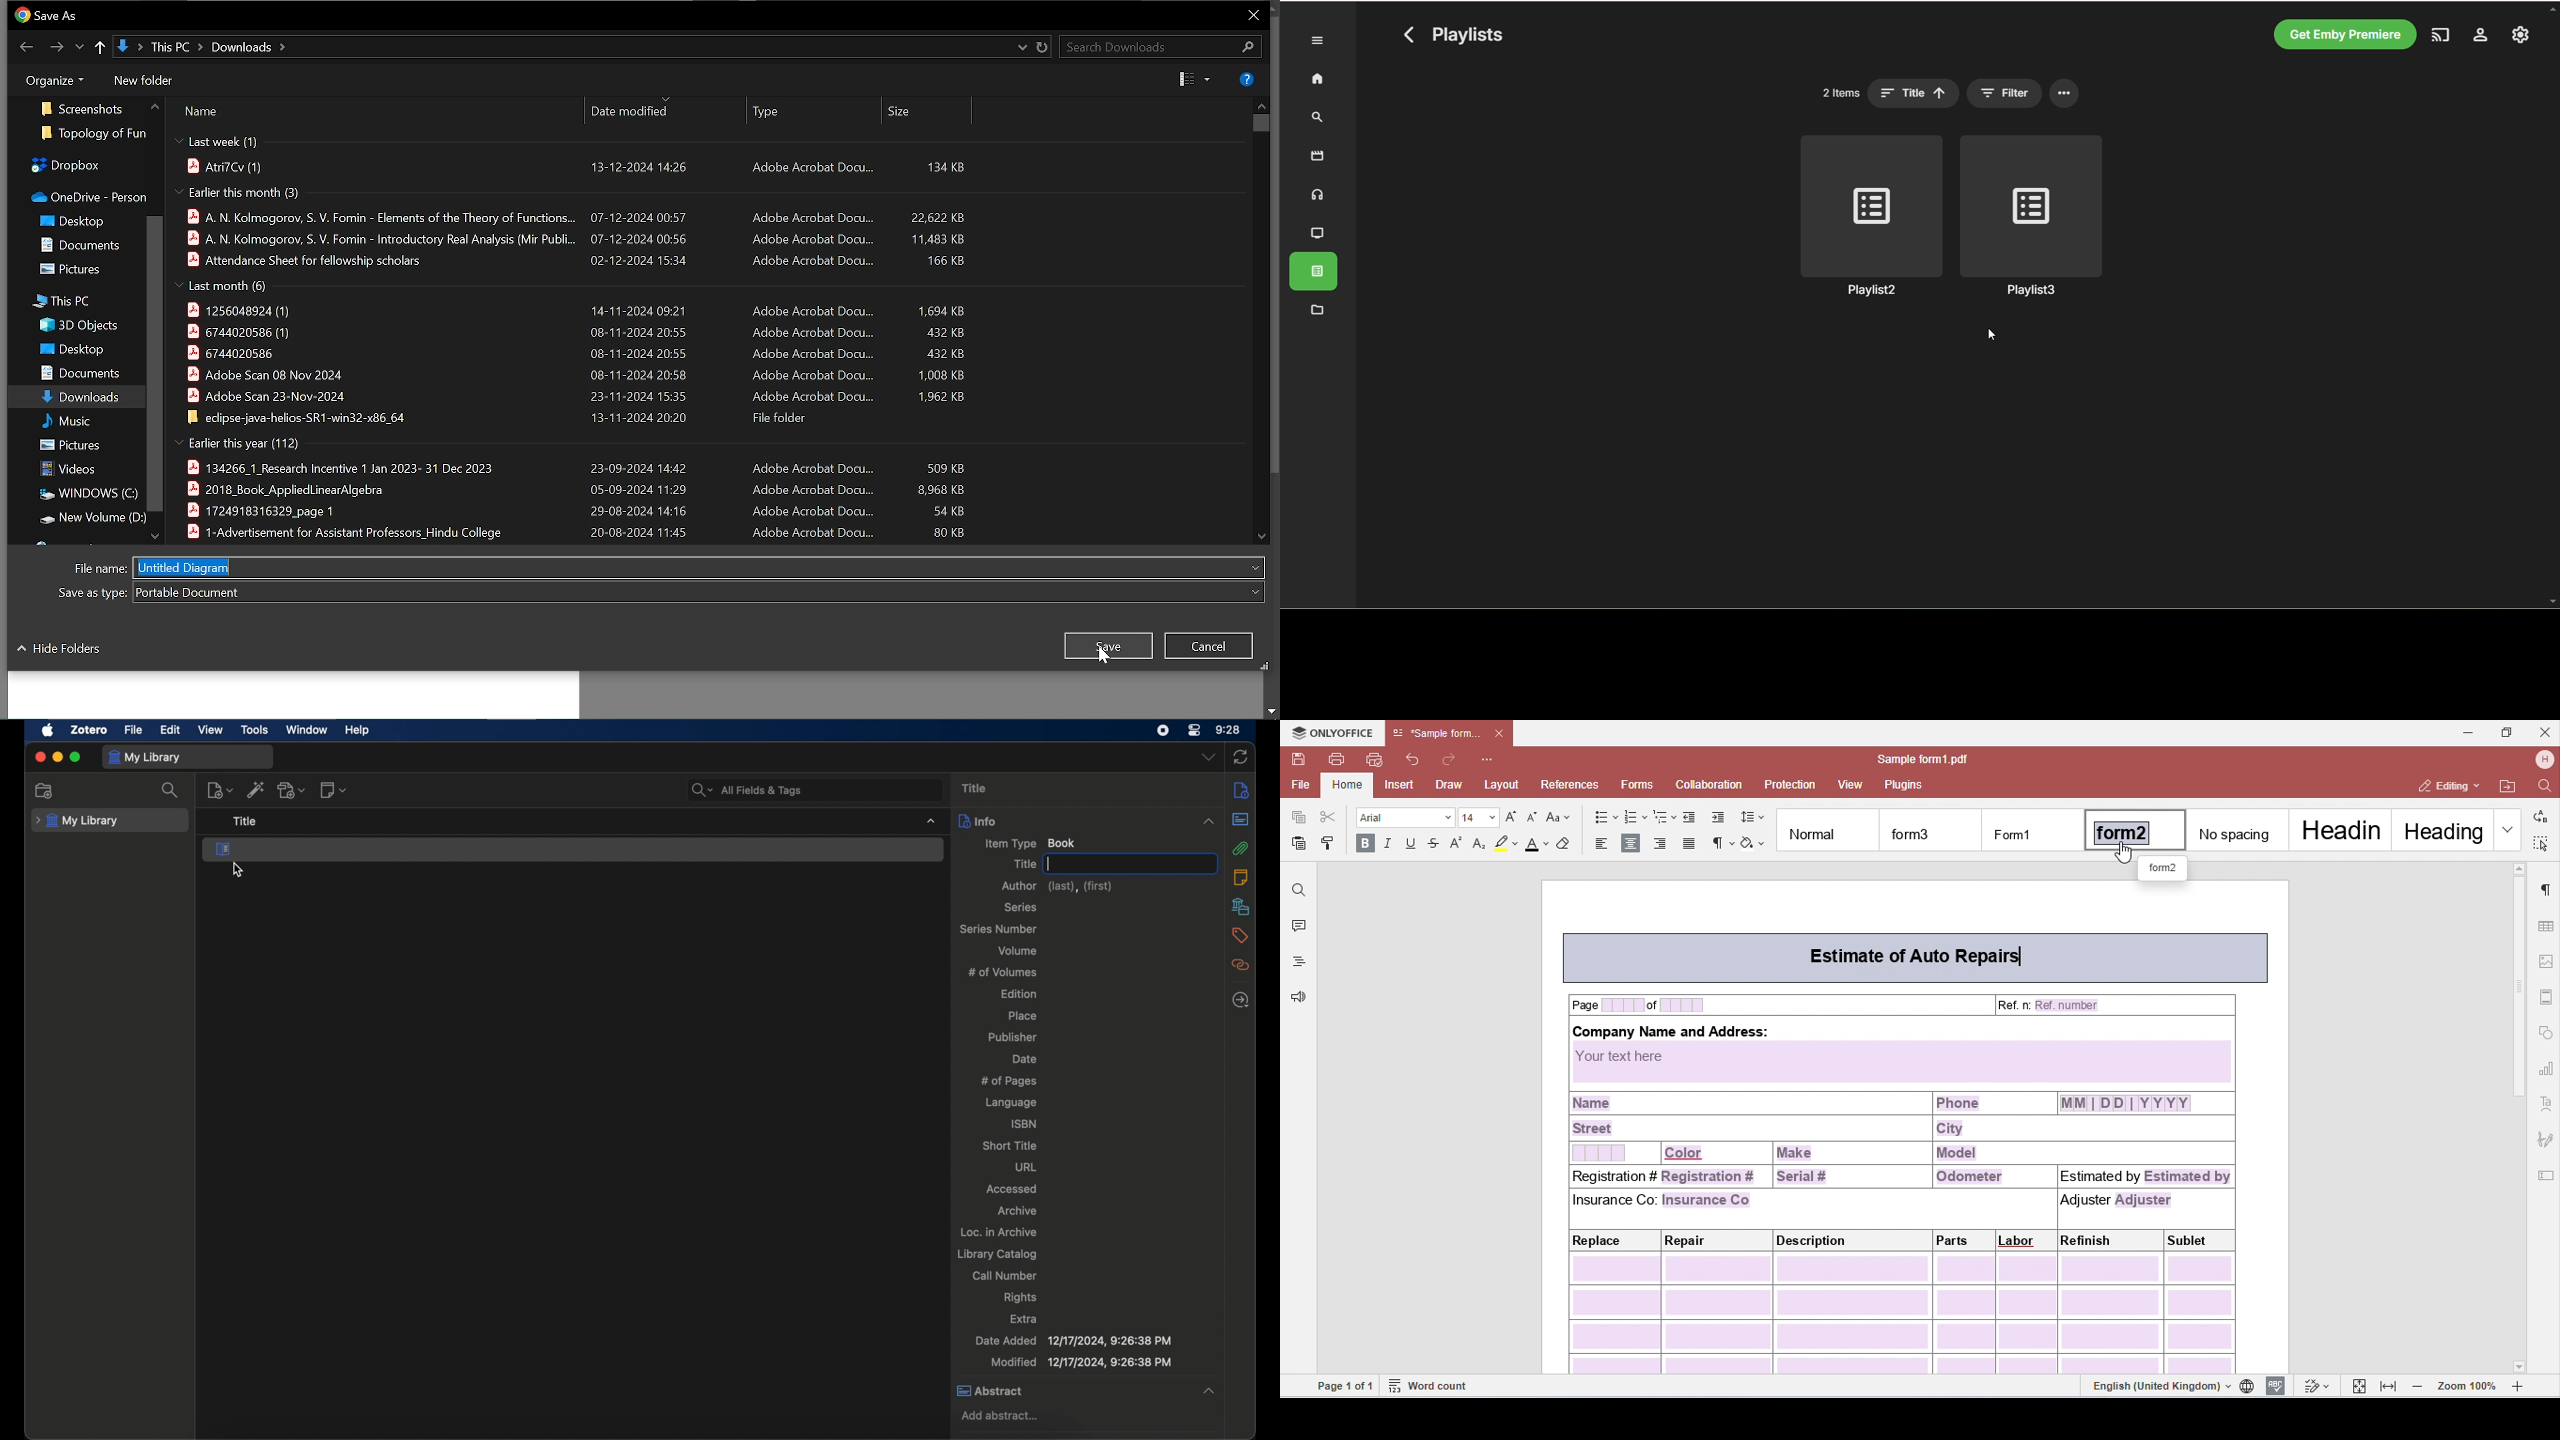 This screenshot has height=1456, width=2576. I want to click on Save, so click(1108, 646).